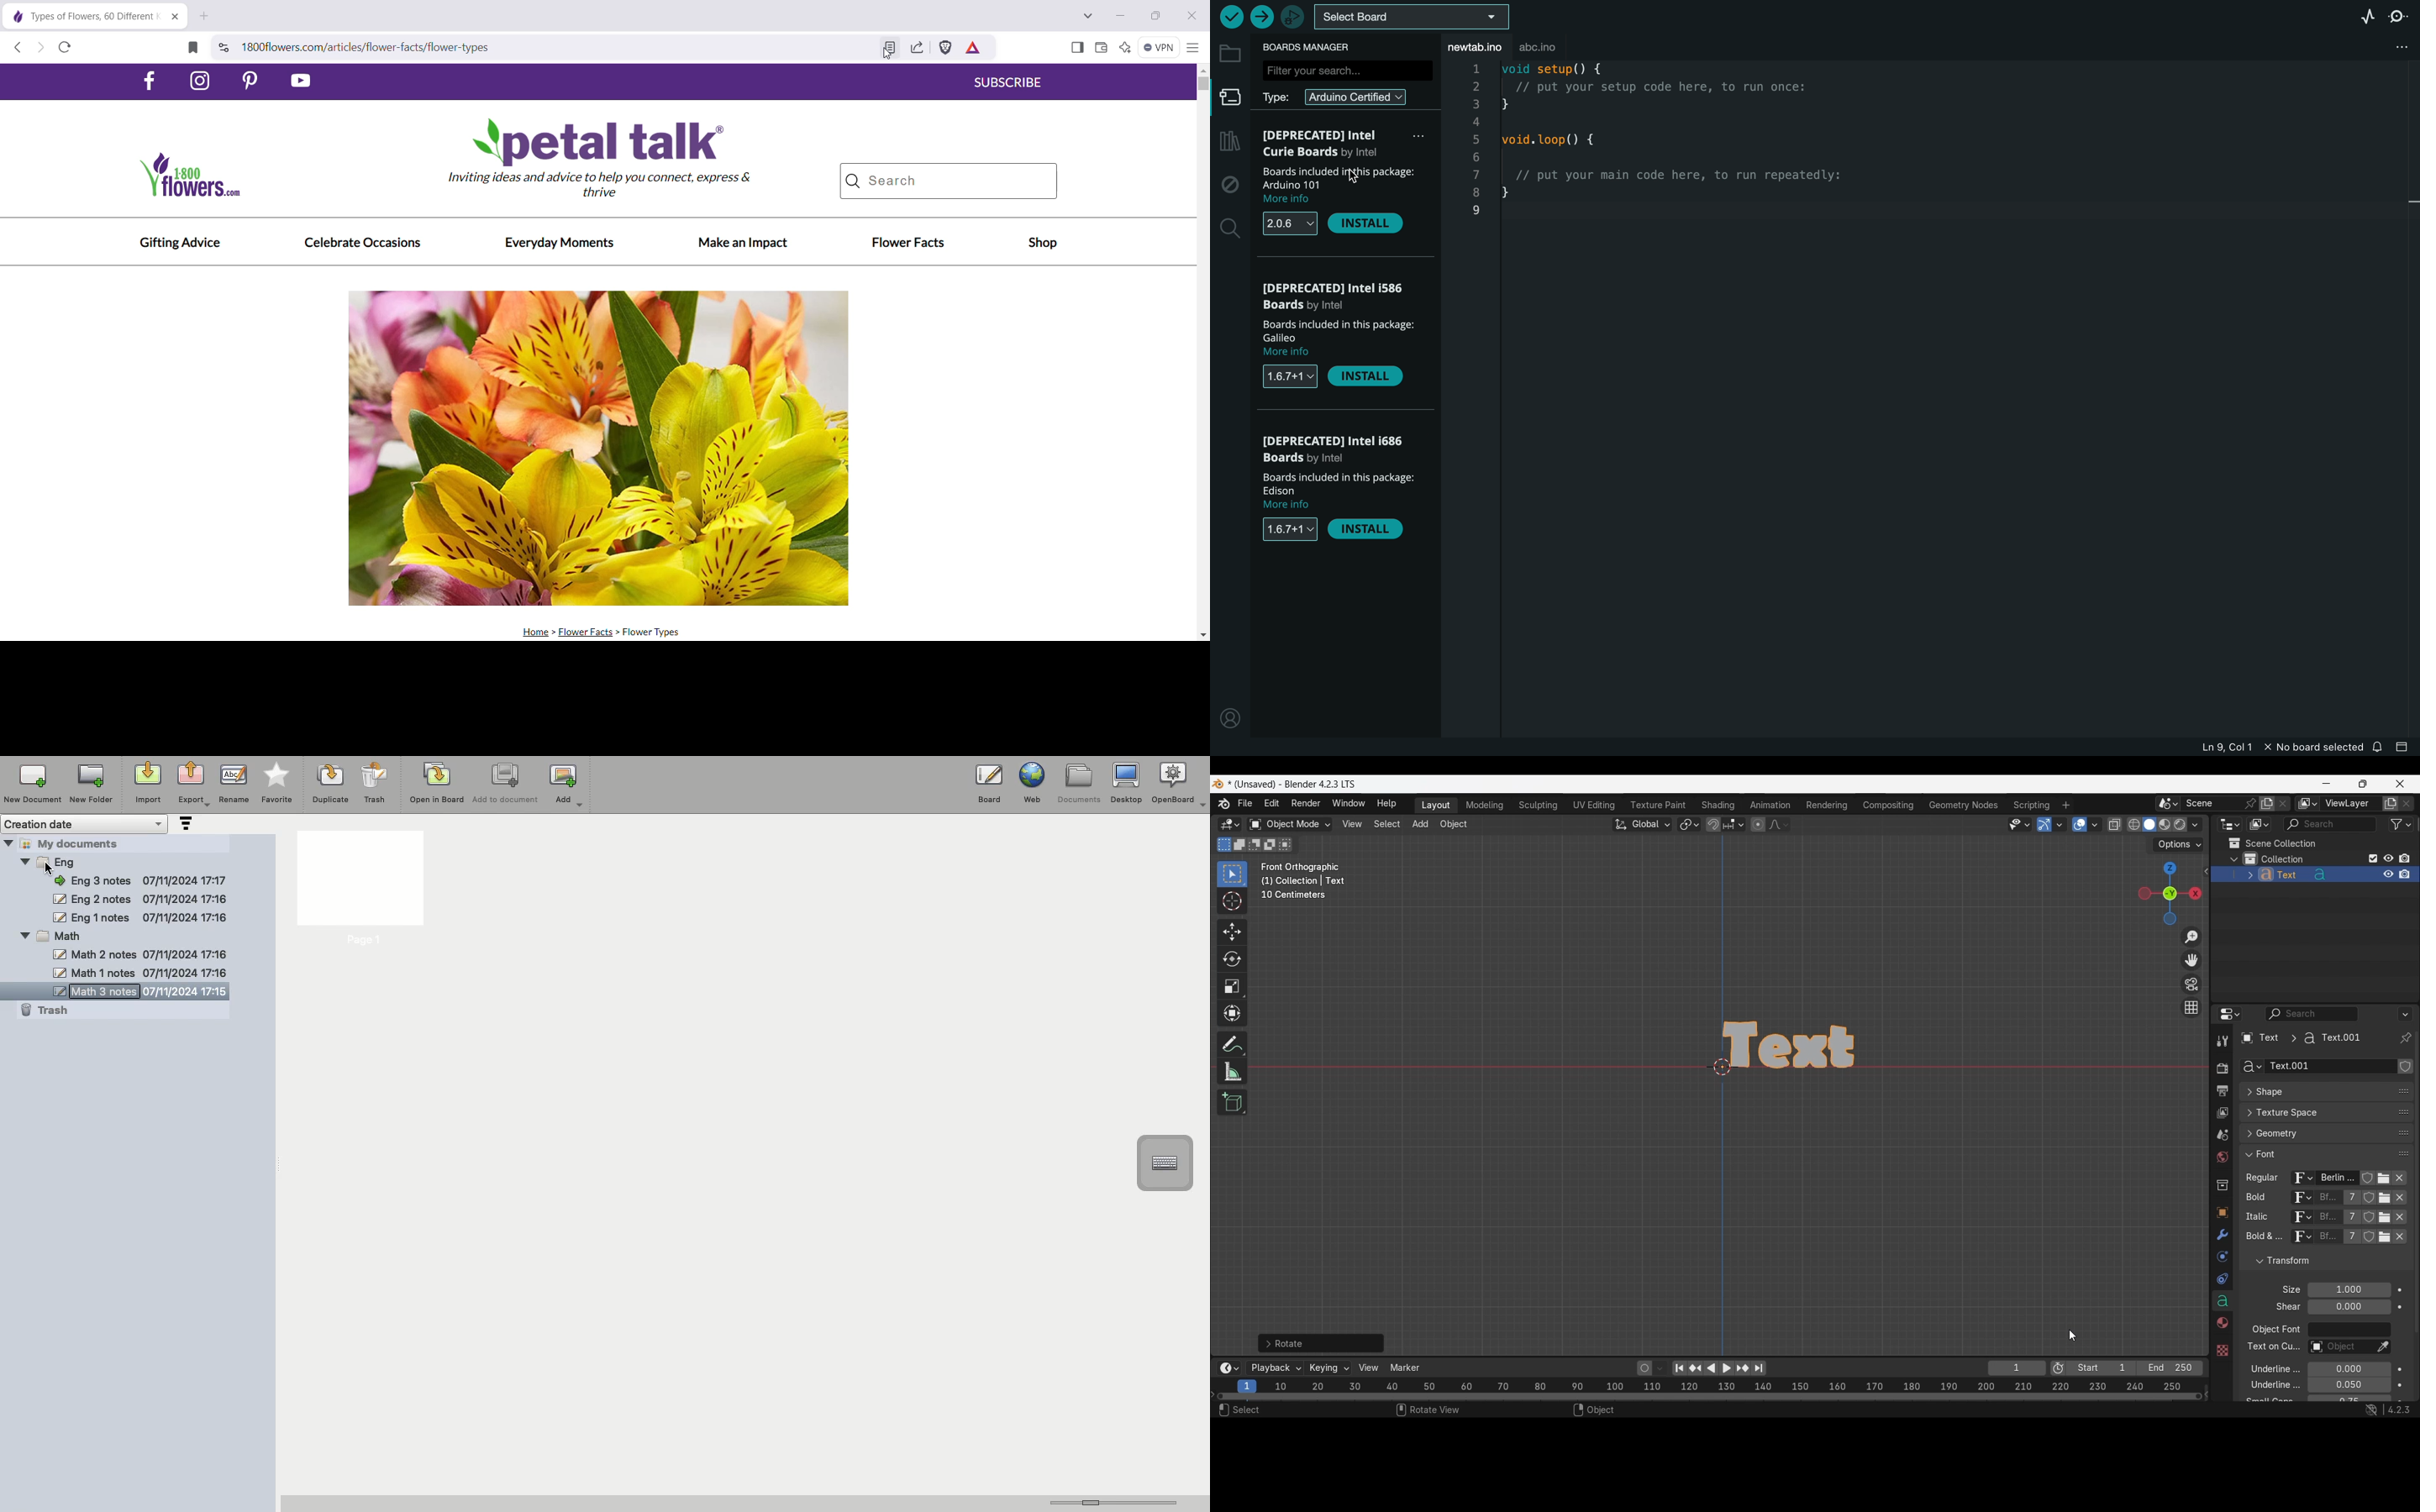  Describe the element at coordinates (1231, 1014) in the screenshot. I see `Transform` at that location.